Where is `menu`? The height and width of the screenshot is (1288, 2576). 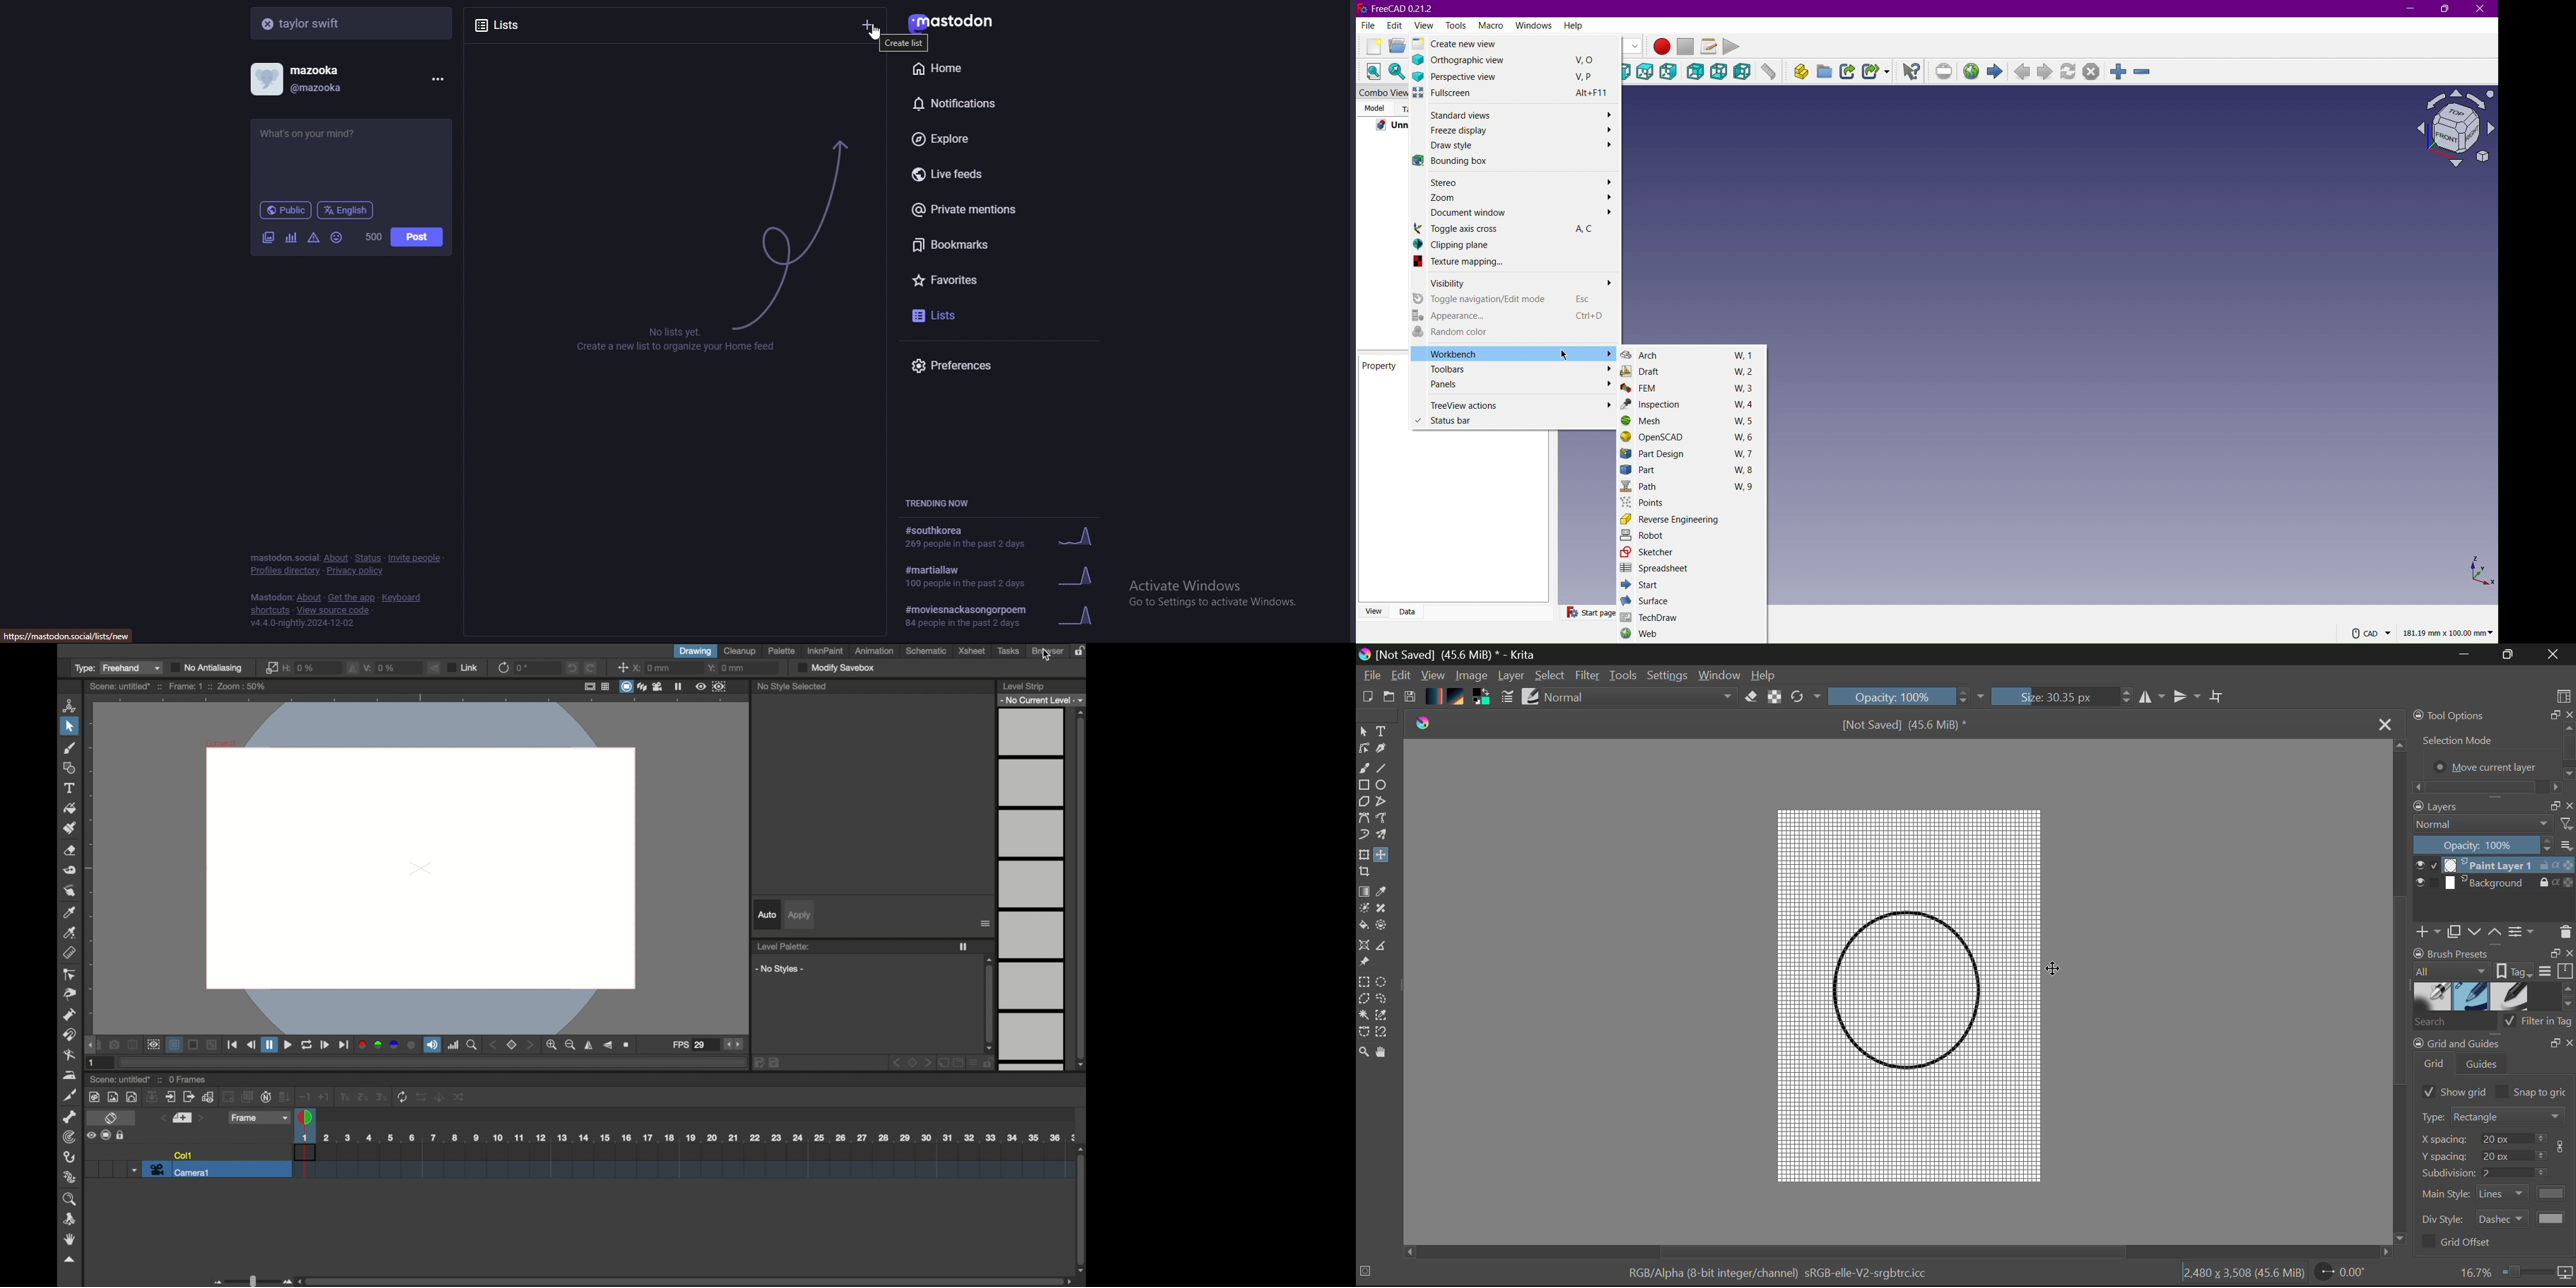
menu is located at coordinates (435, 79).